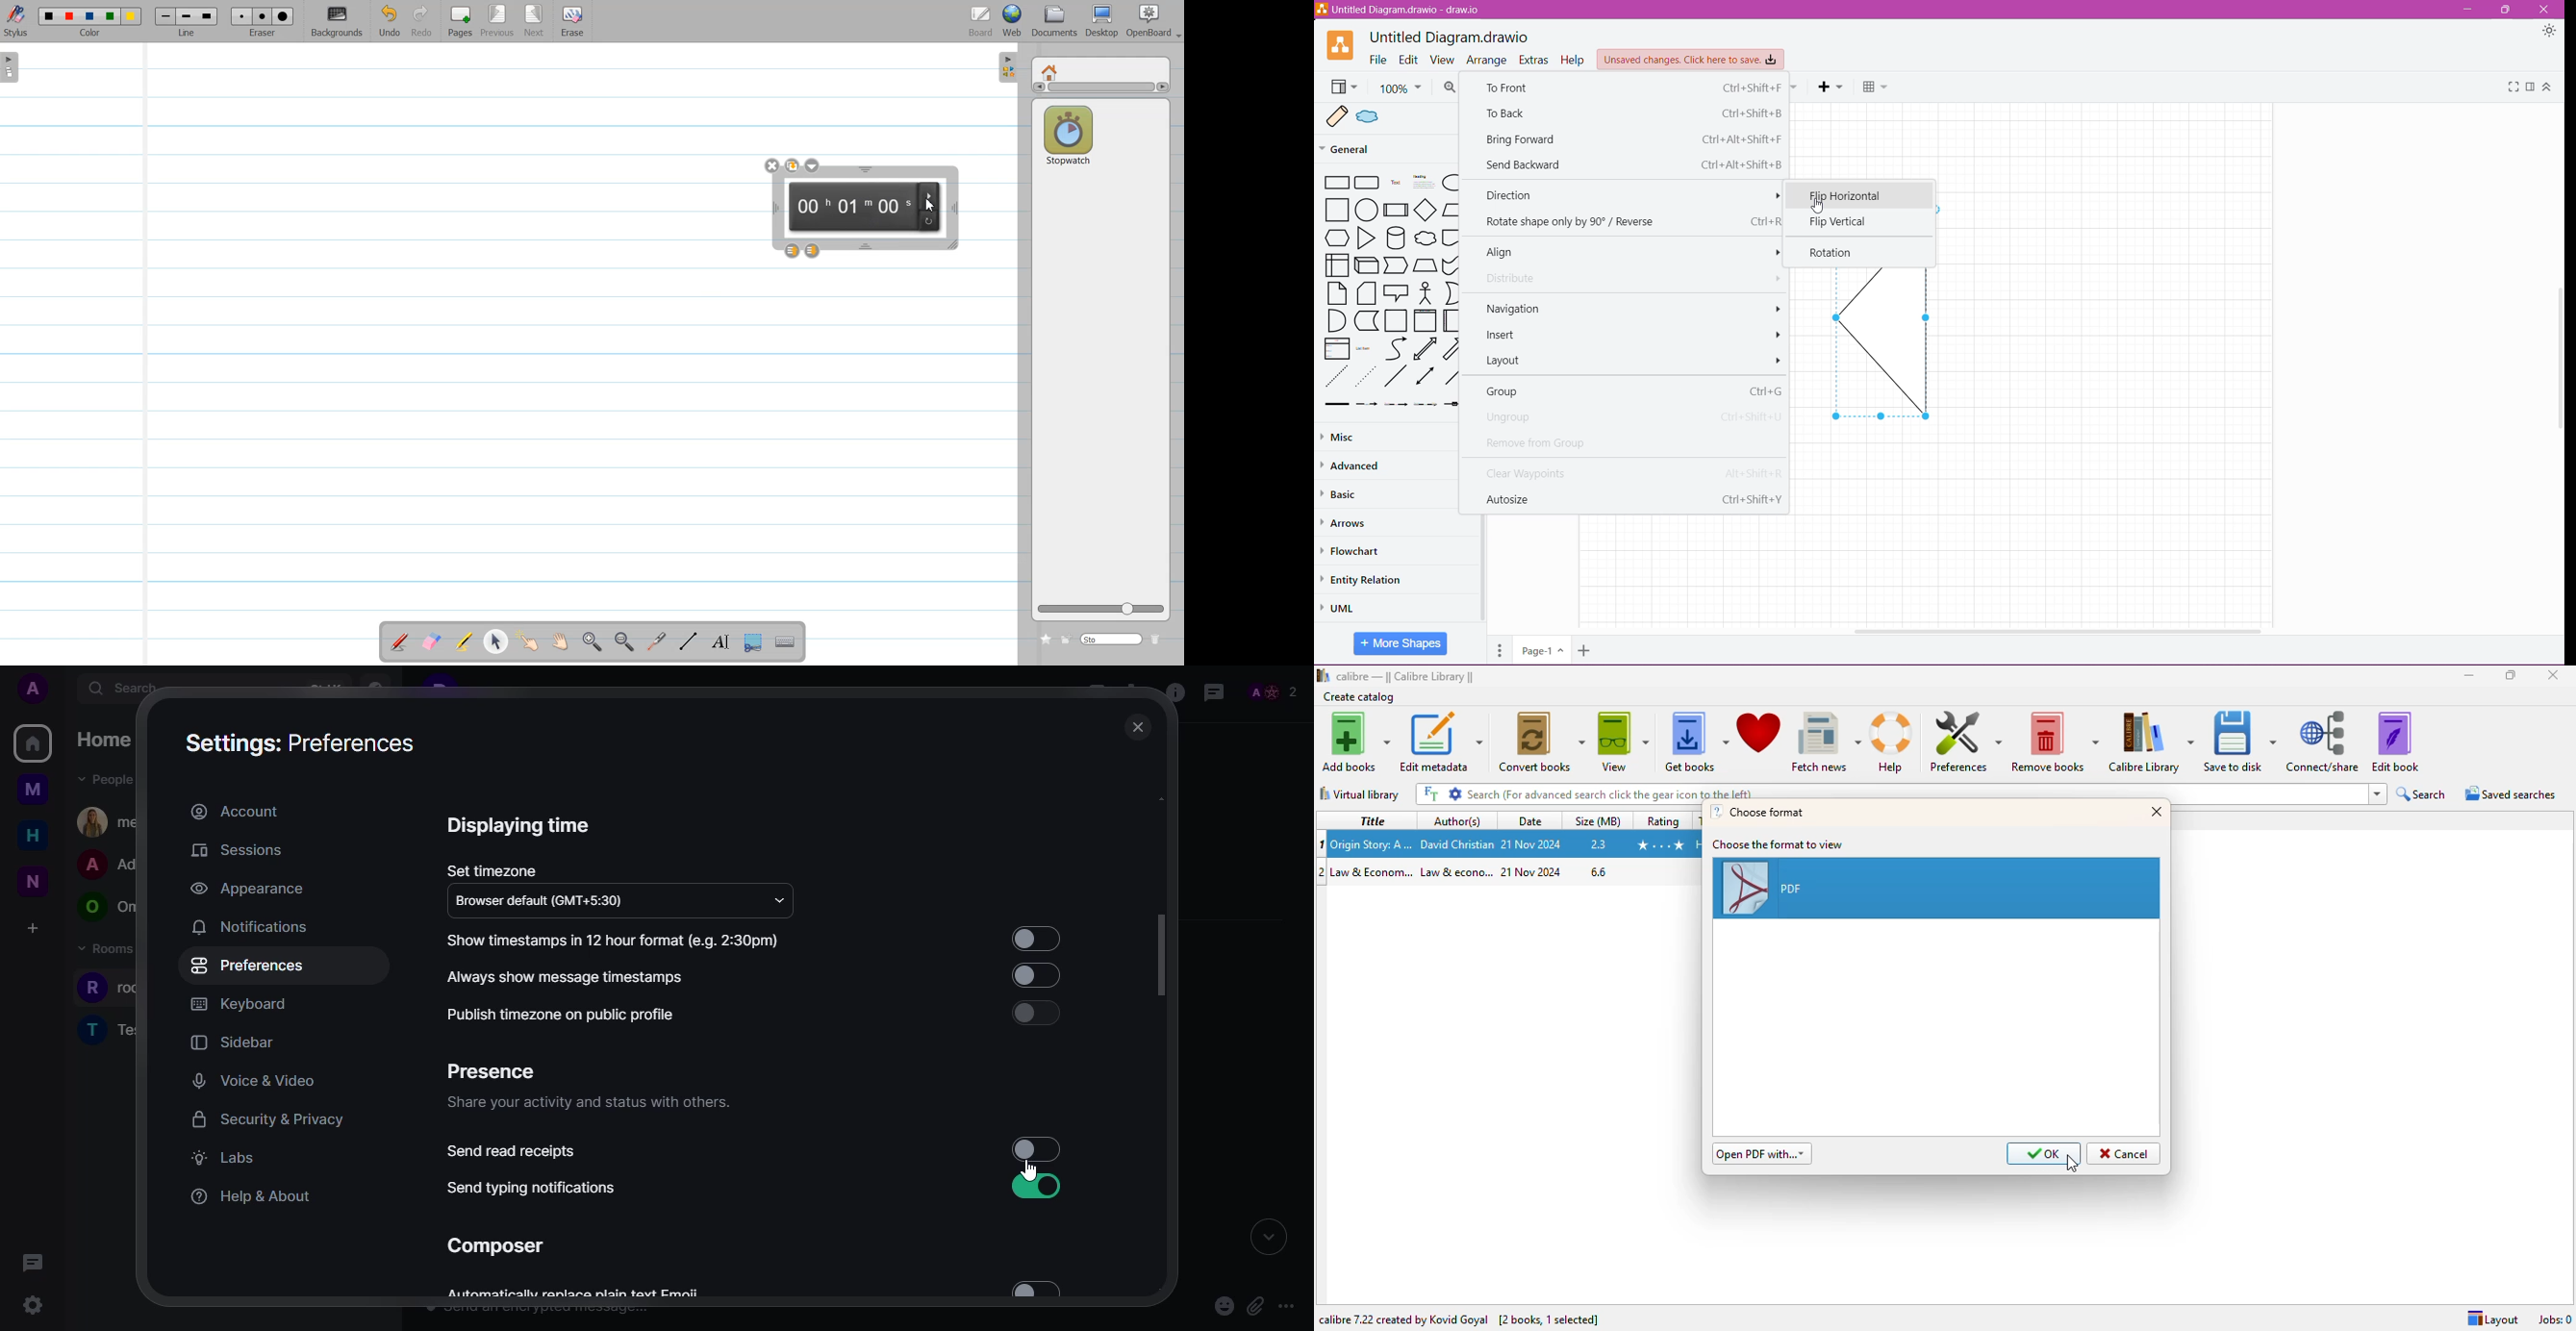 This screenshot has height=1344, width=2576. I want to click on Group Ctrl+G, so click(1631, 391).